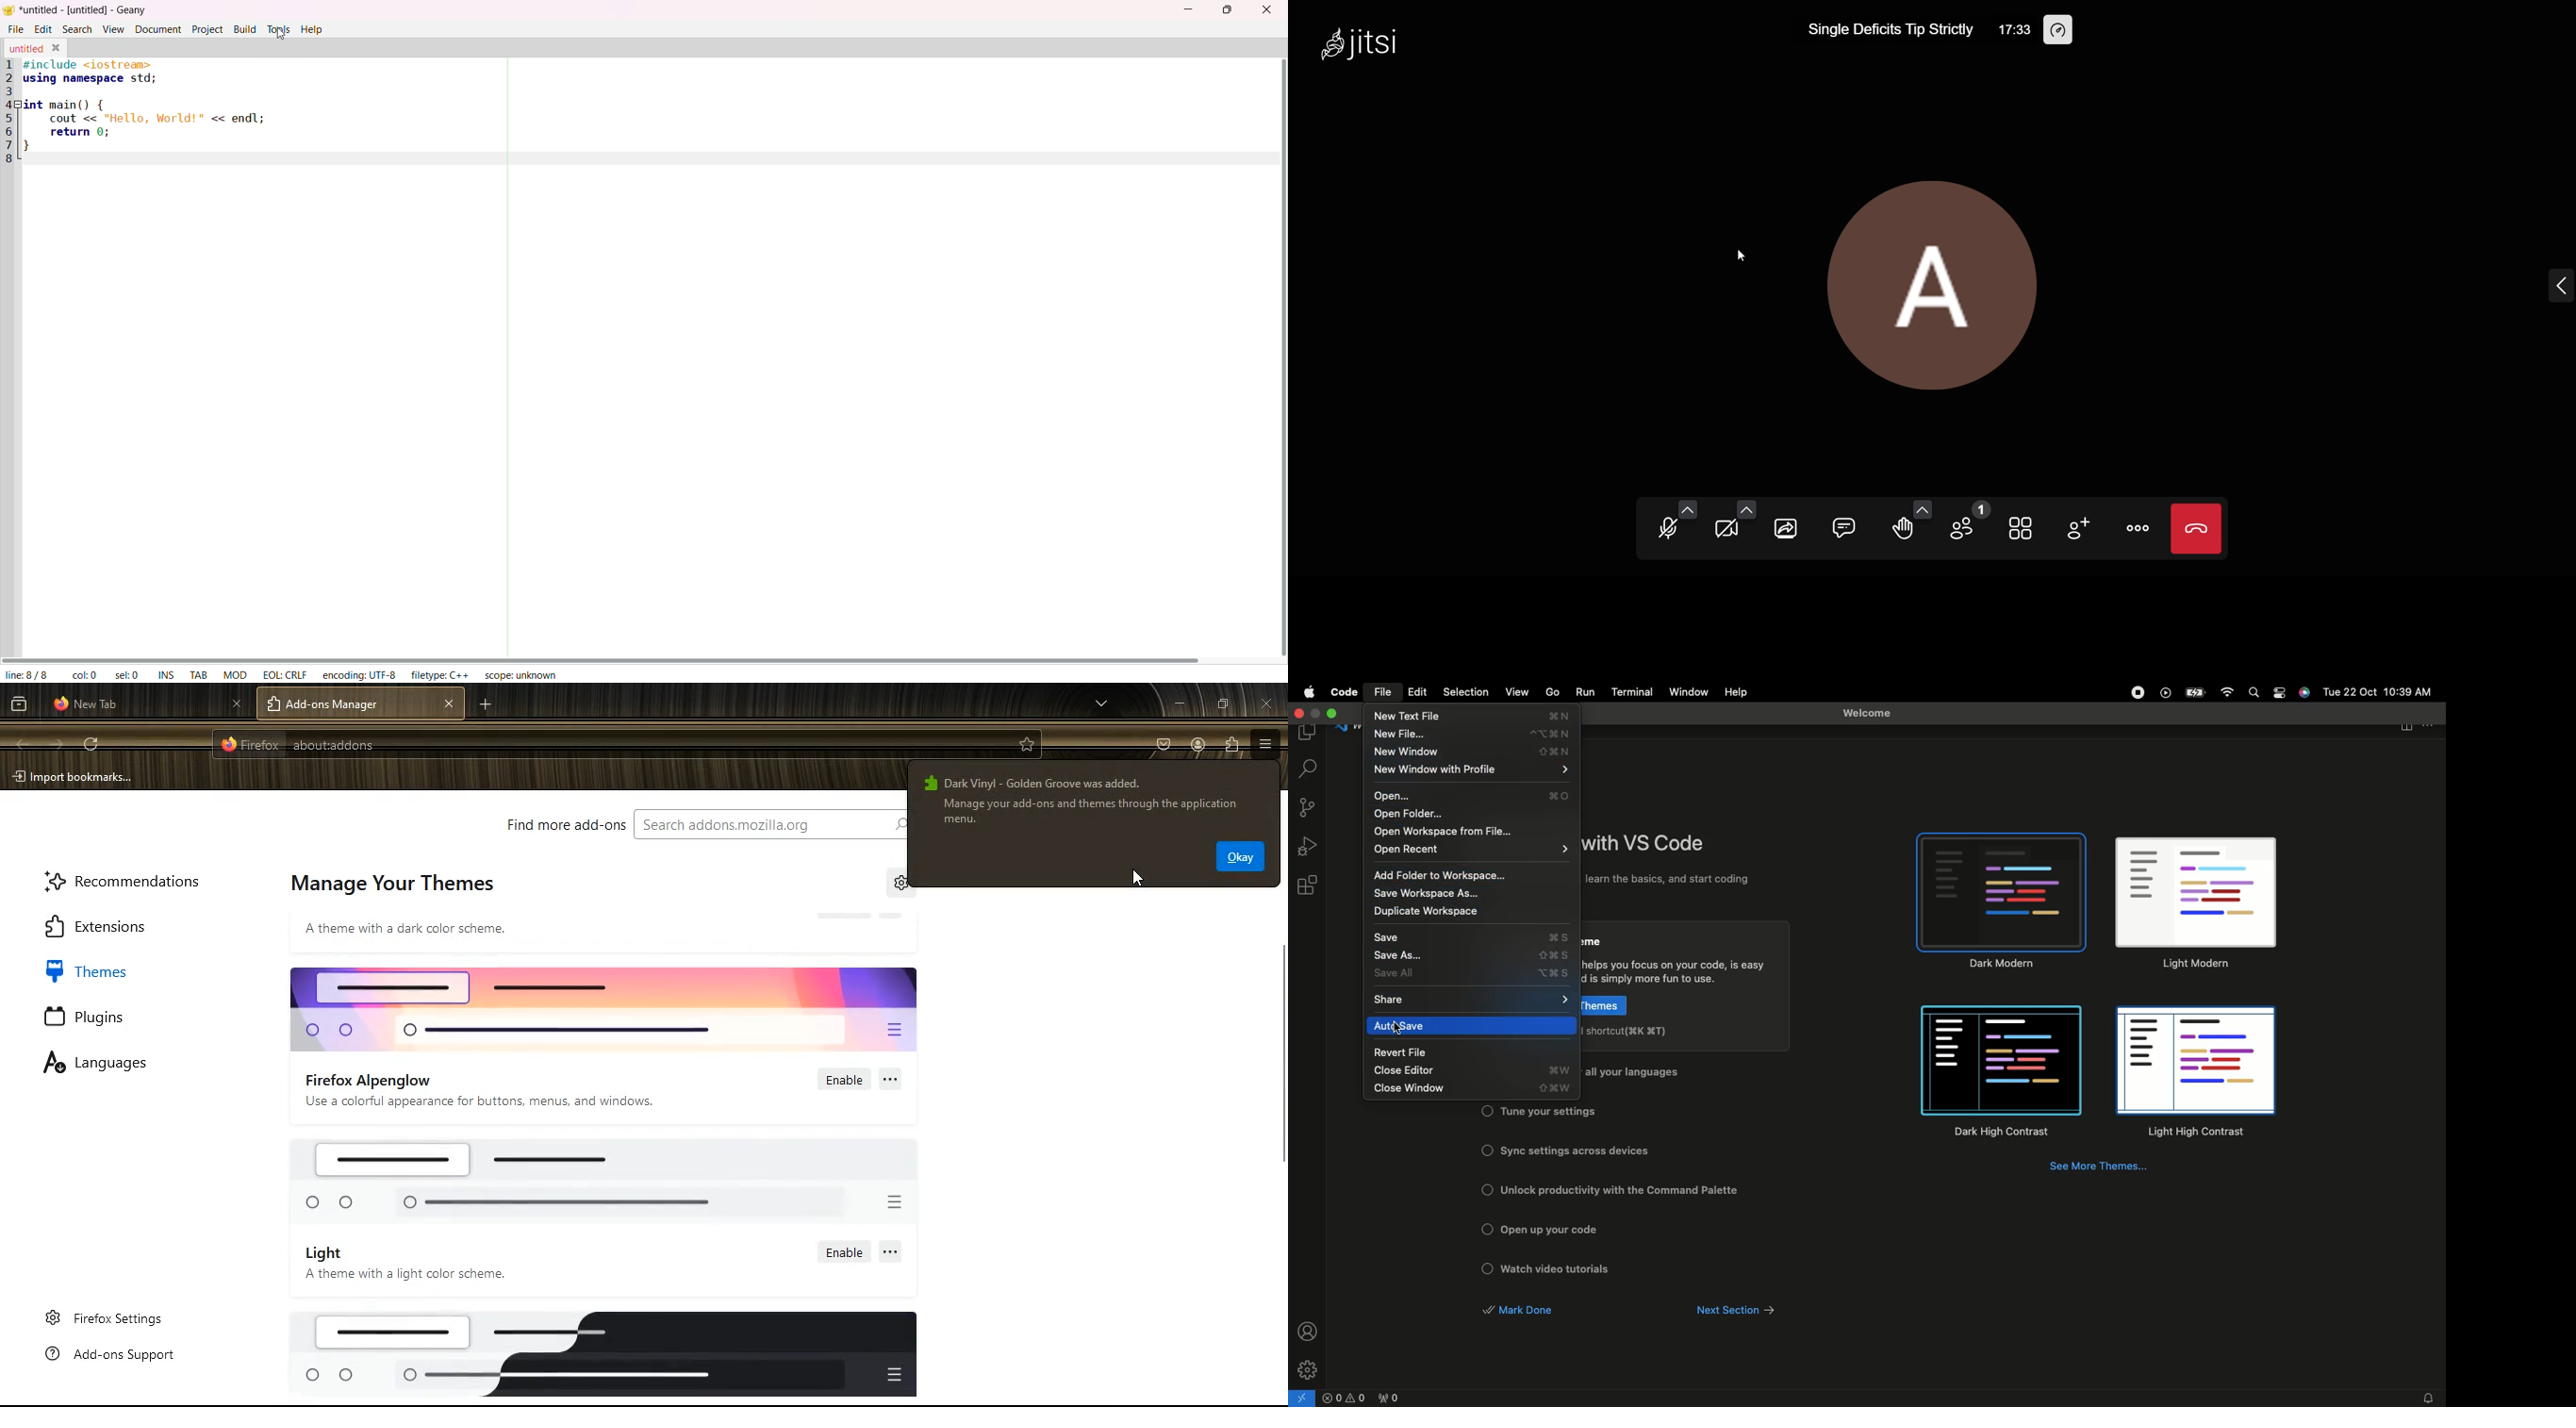  Describe the element at coordinates (1475, 999) in the screenshot. I see `Share` at that location.